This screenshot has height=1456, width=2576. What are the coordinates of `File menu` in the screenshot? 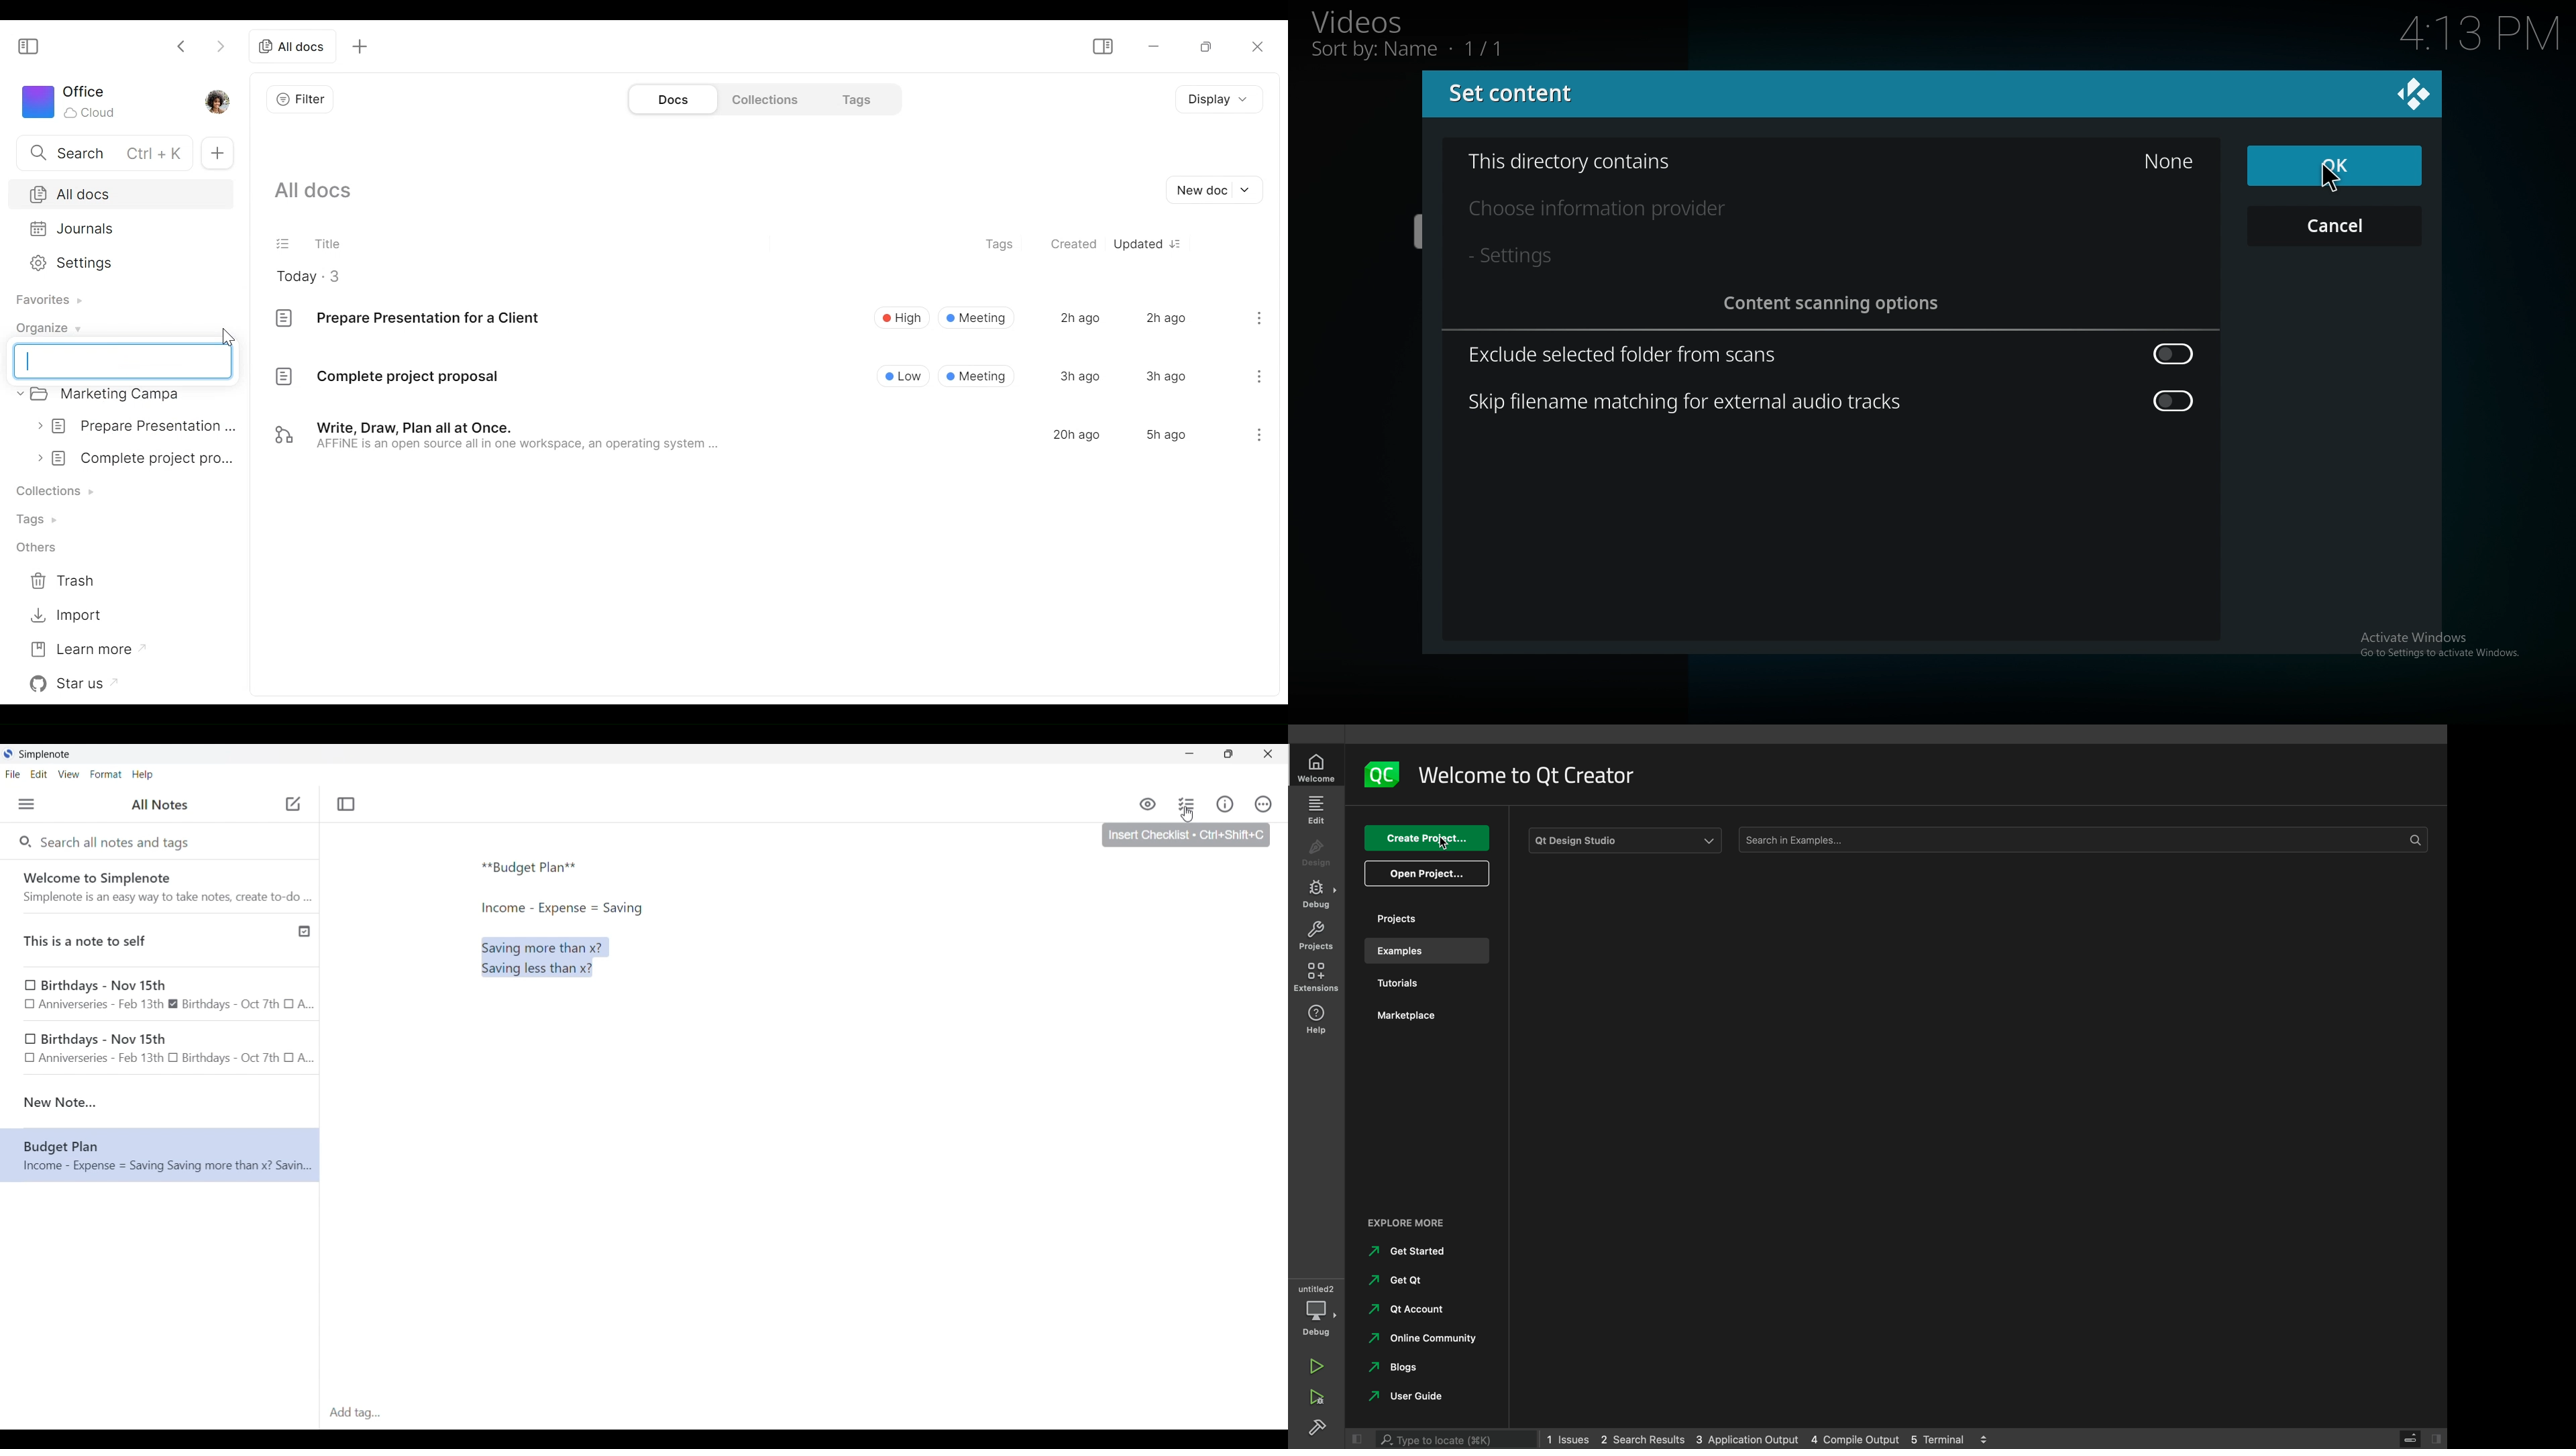 It's located at (13, 773).